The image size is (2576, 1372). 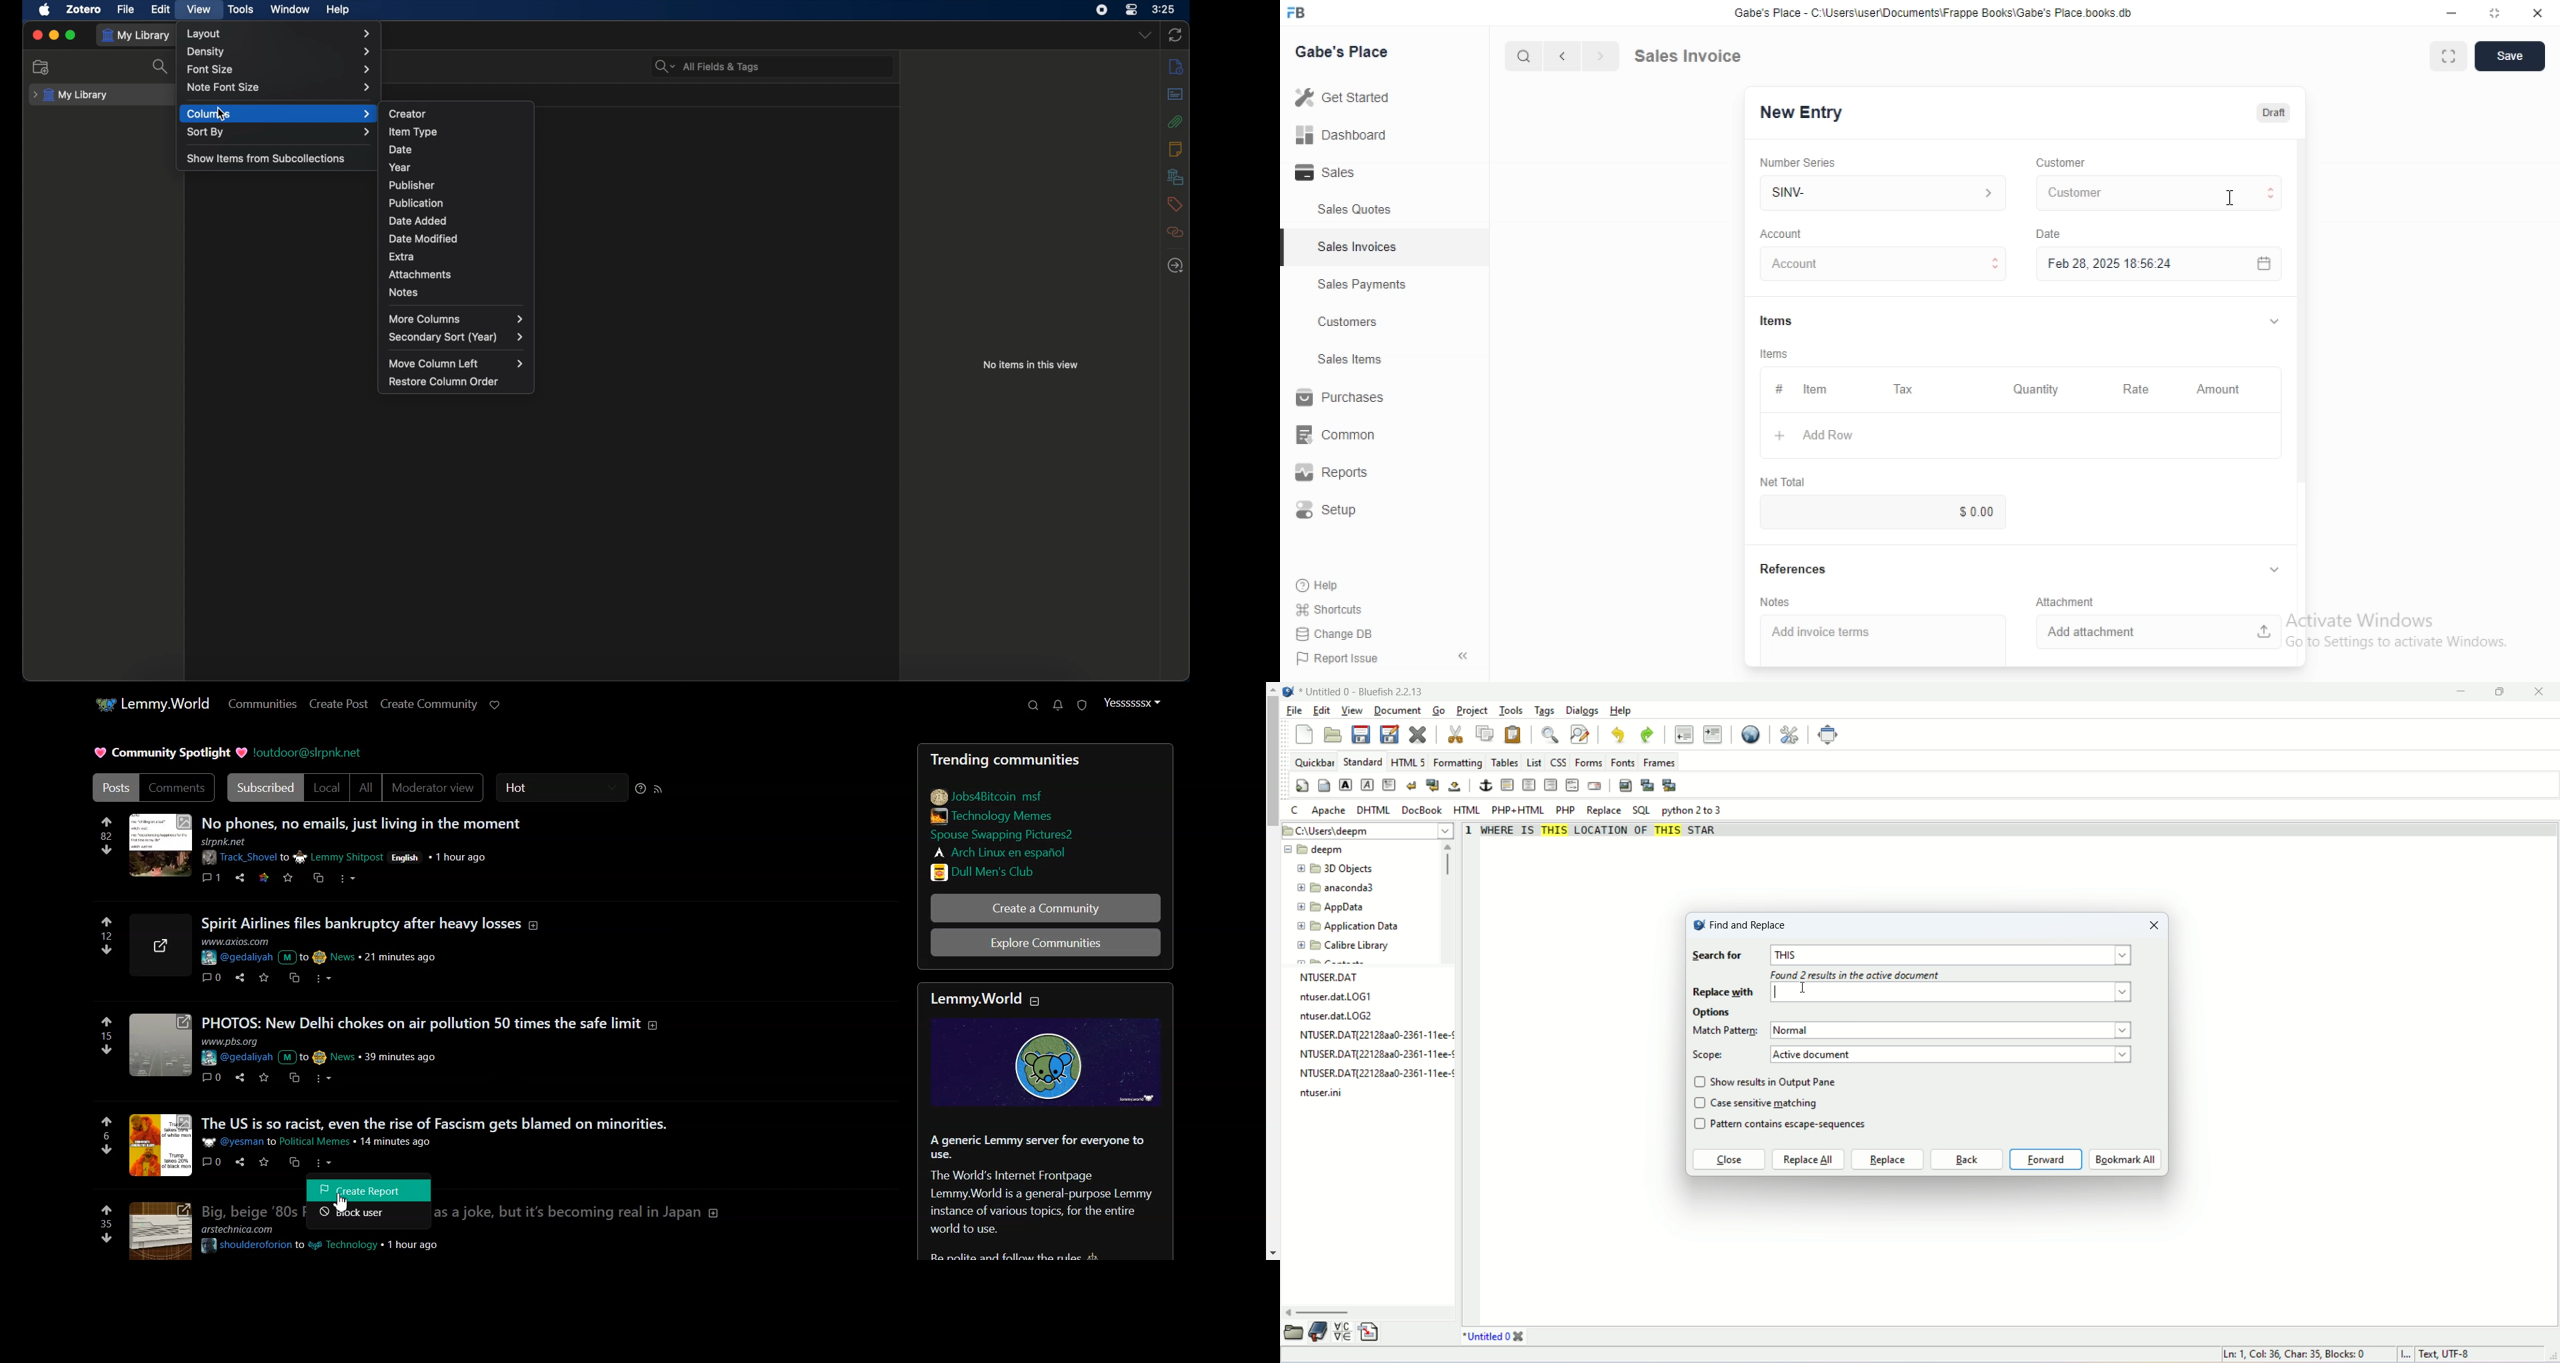 What do you see at coordinates (1945, 511) in the screenshot?
I see `$0.00` at bounding box center [1945, 511].